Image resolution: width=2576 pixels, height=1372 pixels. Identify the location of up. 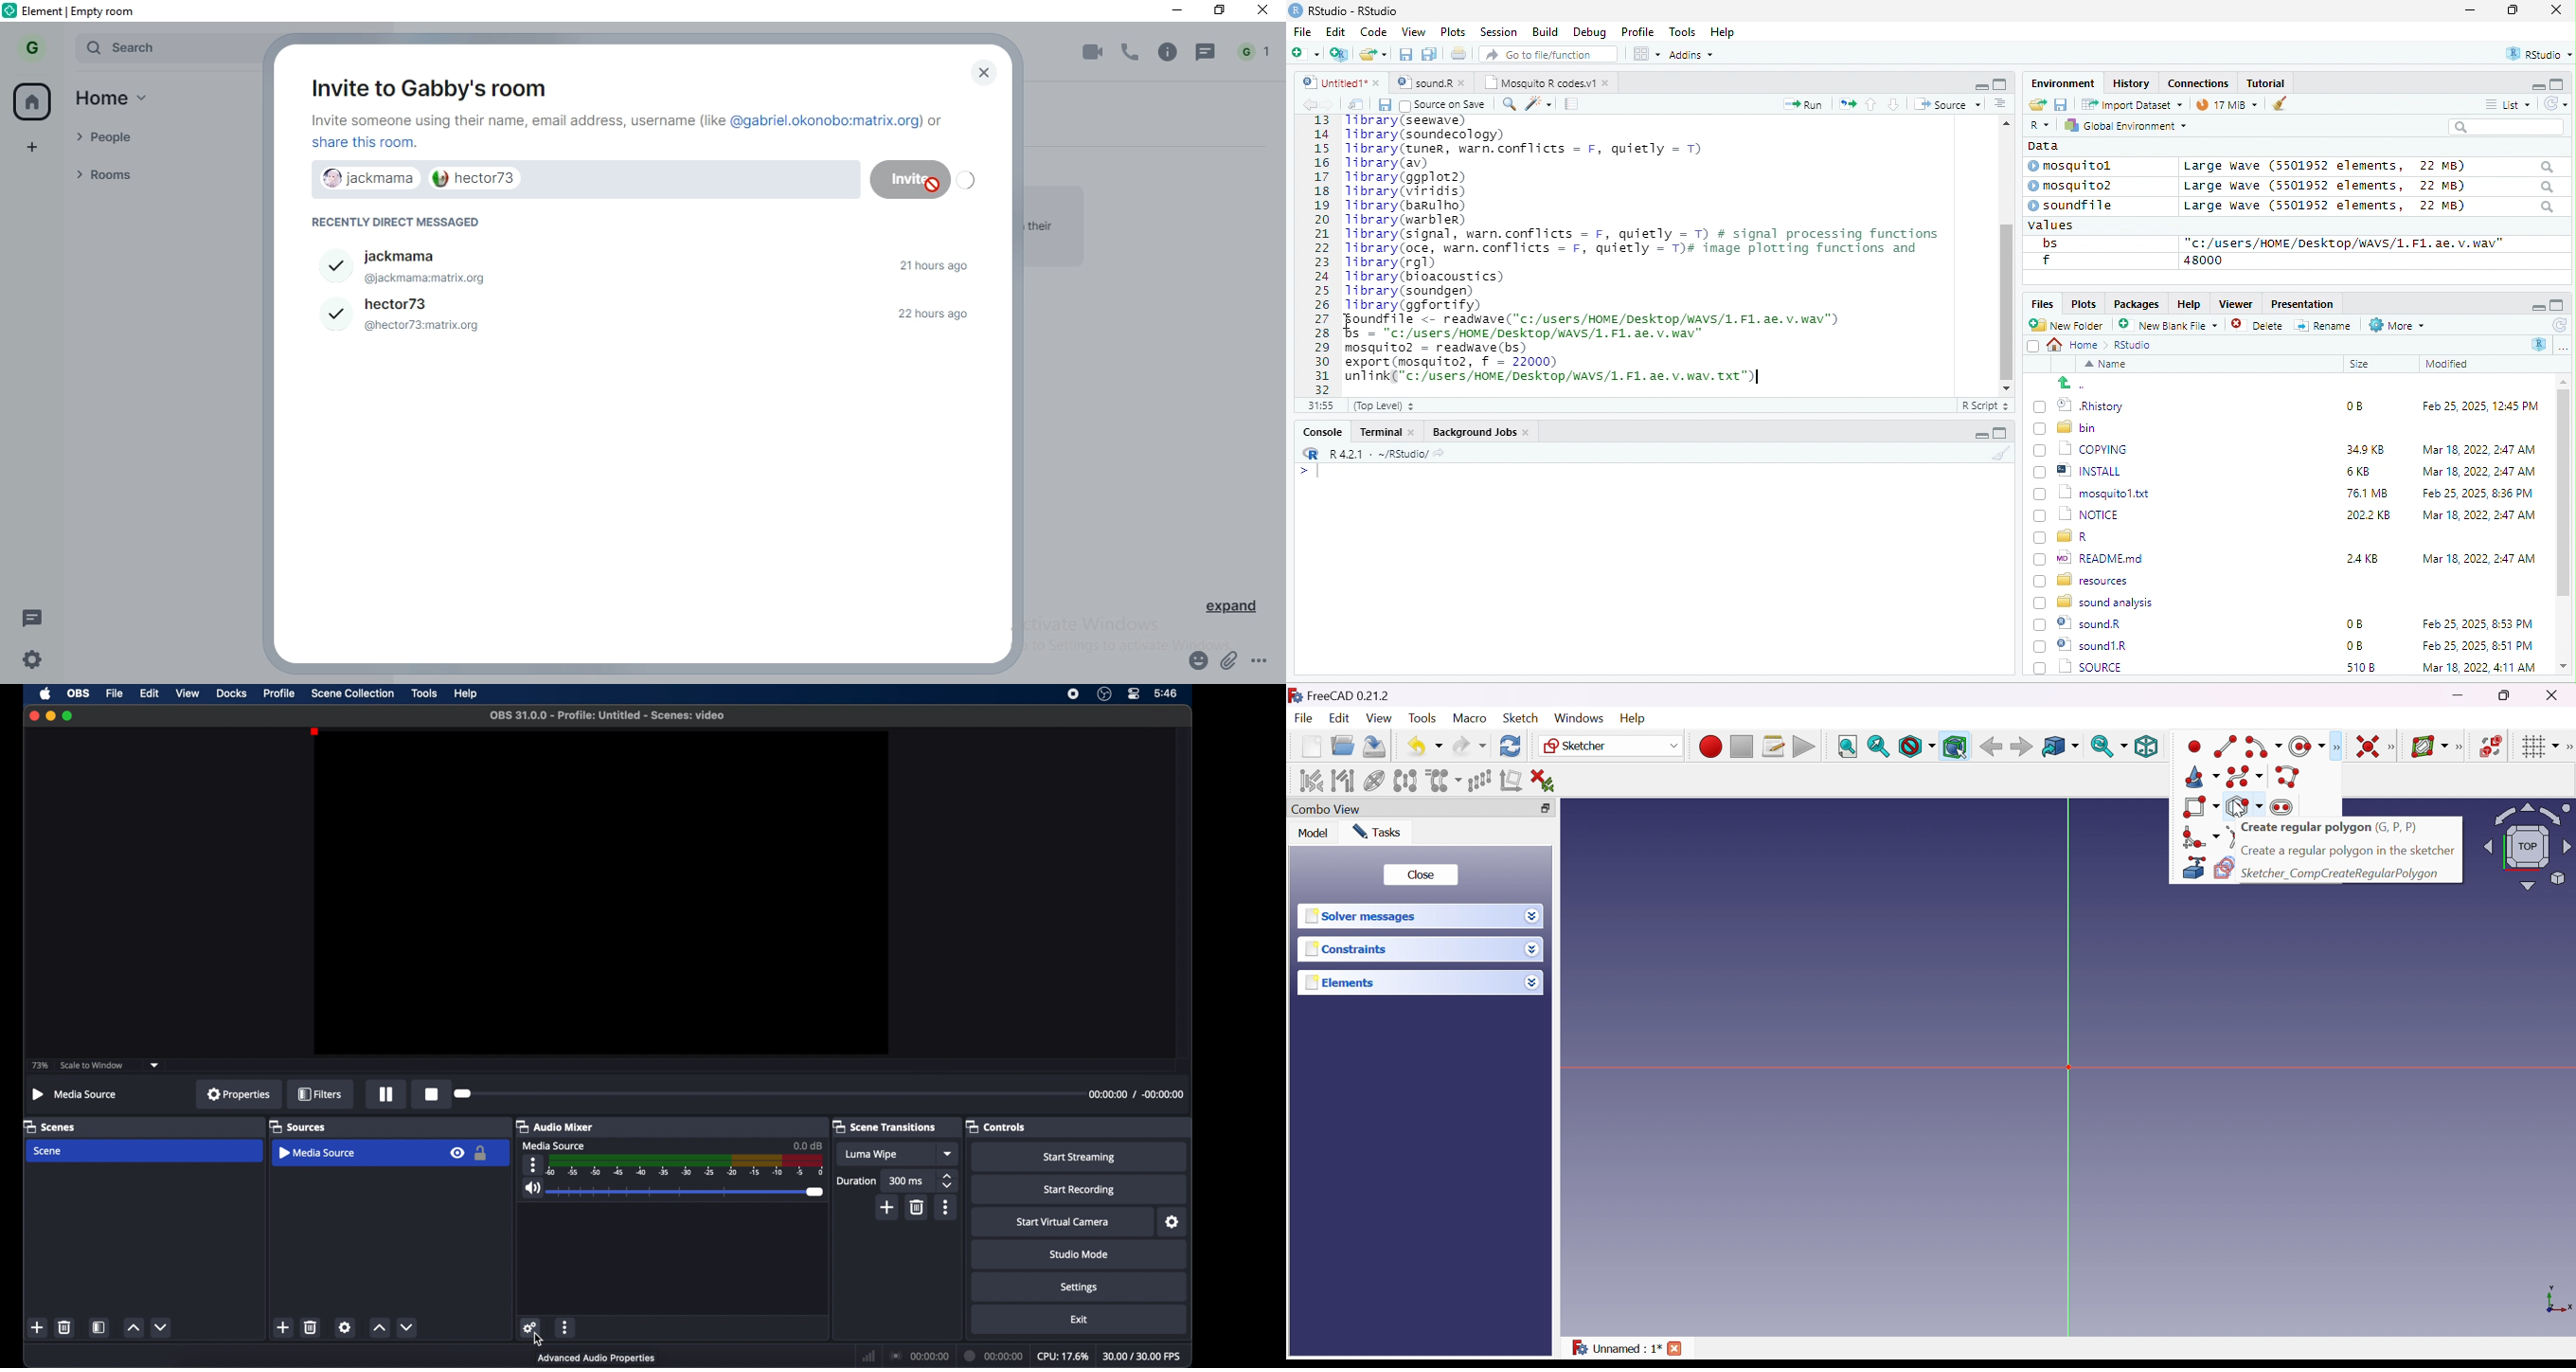
(1872, 103).